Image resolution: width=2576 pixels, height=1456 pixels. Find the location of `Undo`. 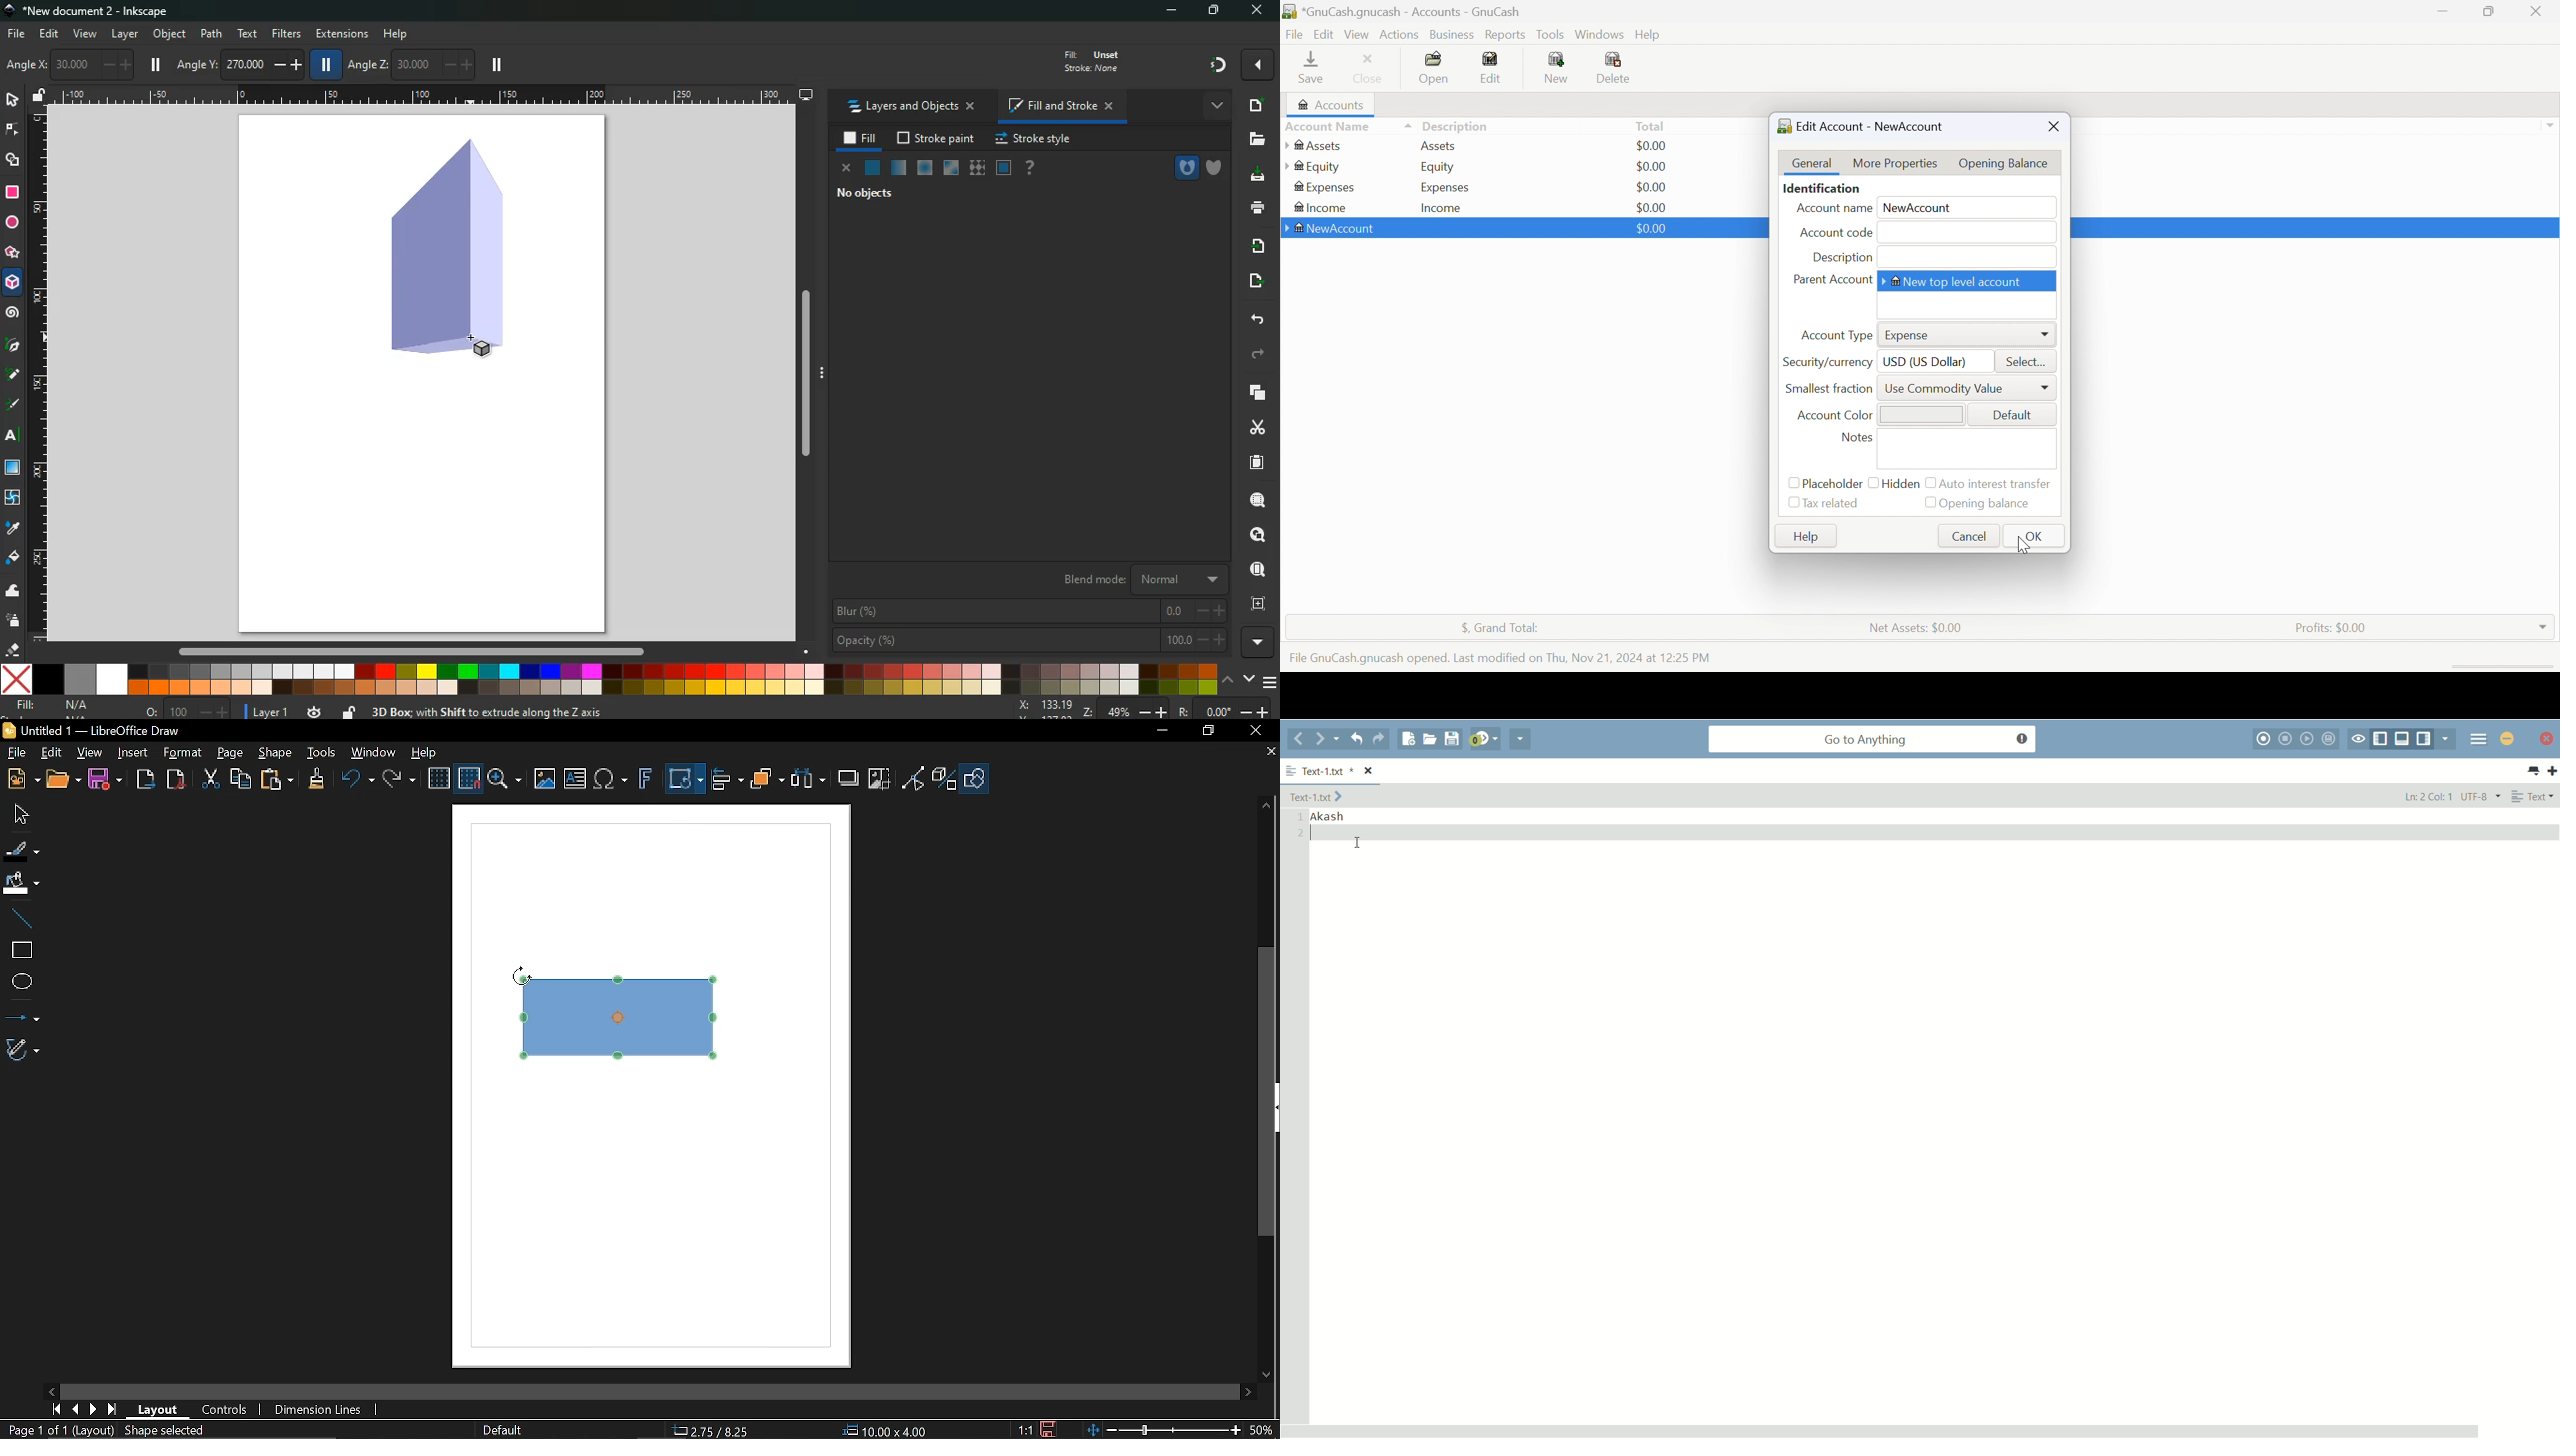

Undo is located at coordinates (355, 782).